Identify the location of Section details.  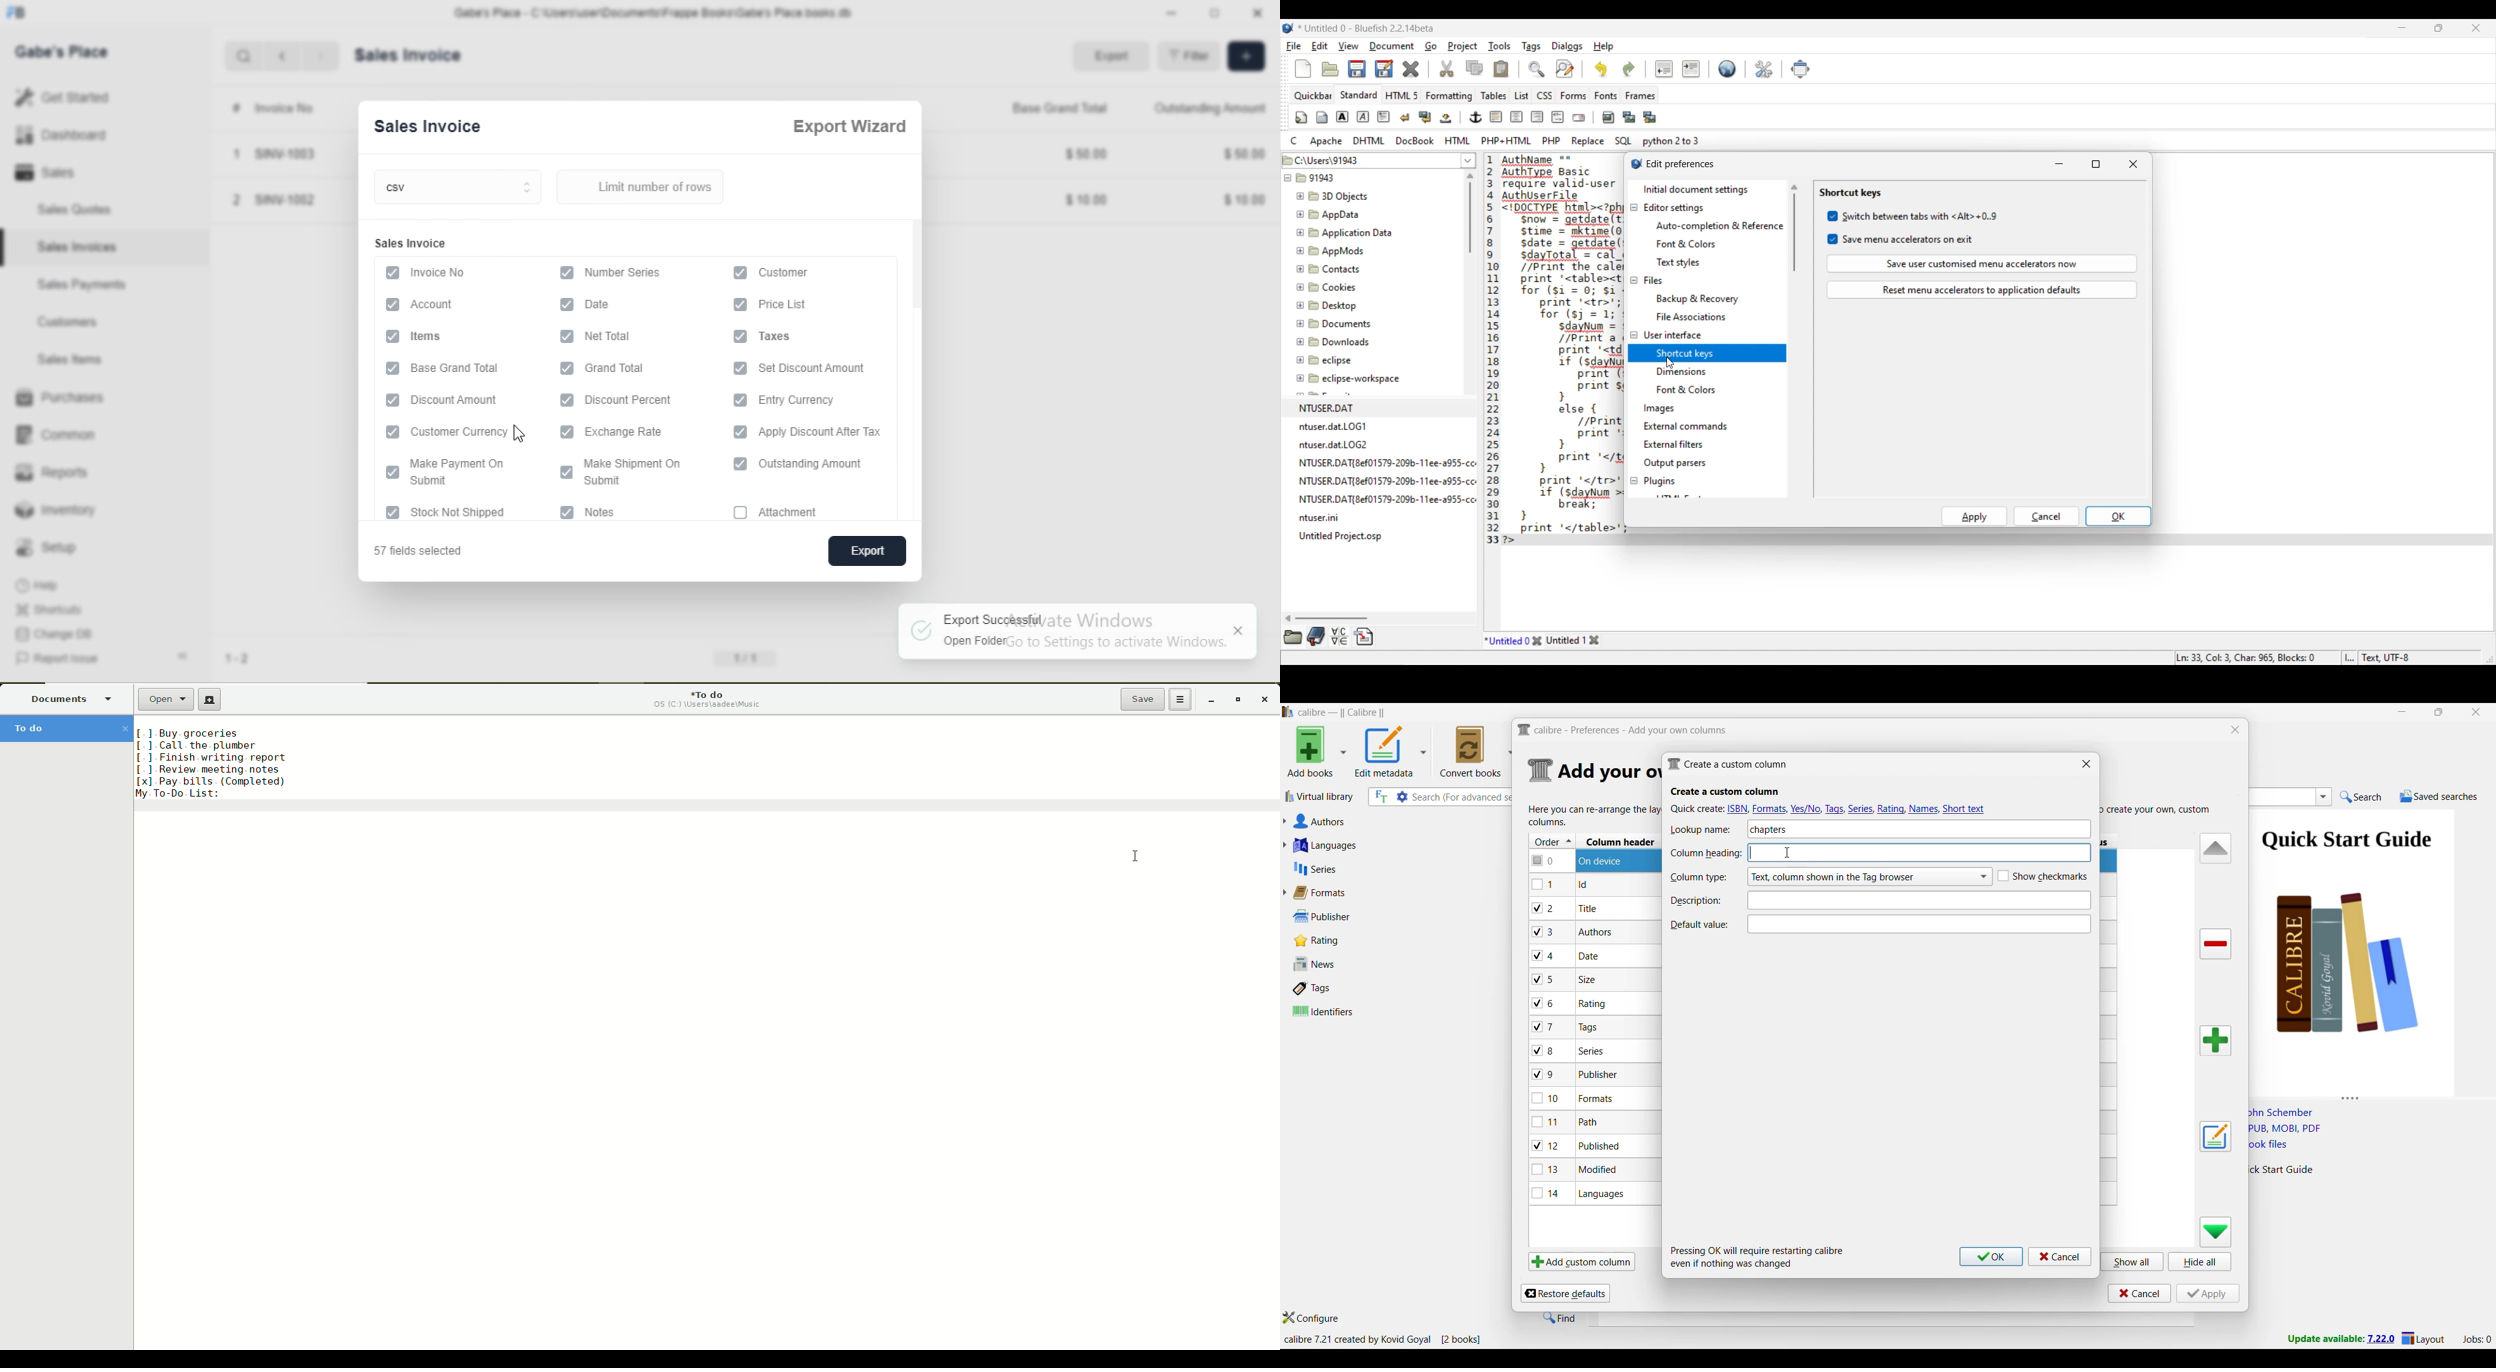
(1607, 772).